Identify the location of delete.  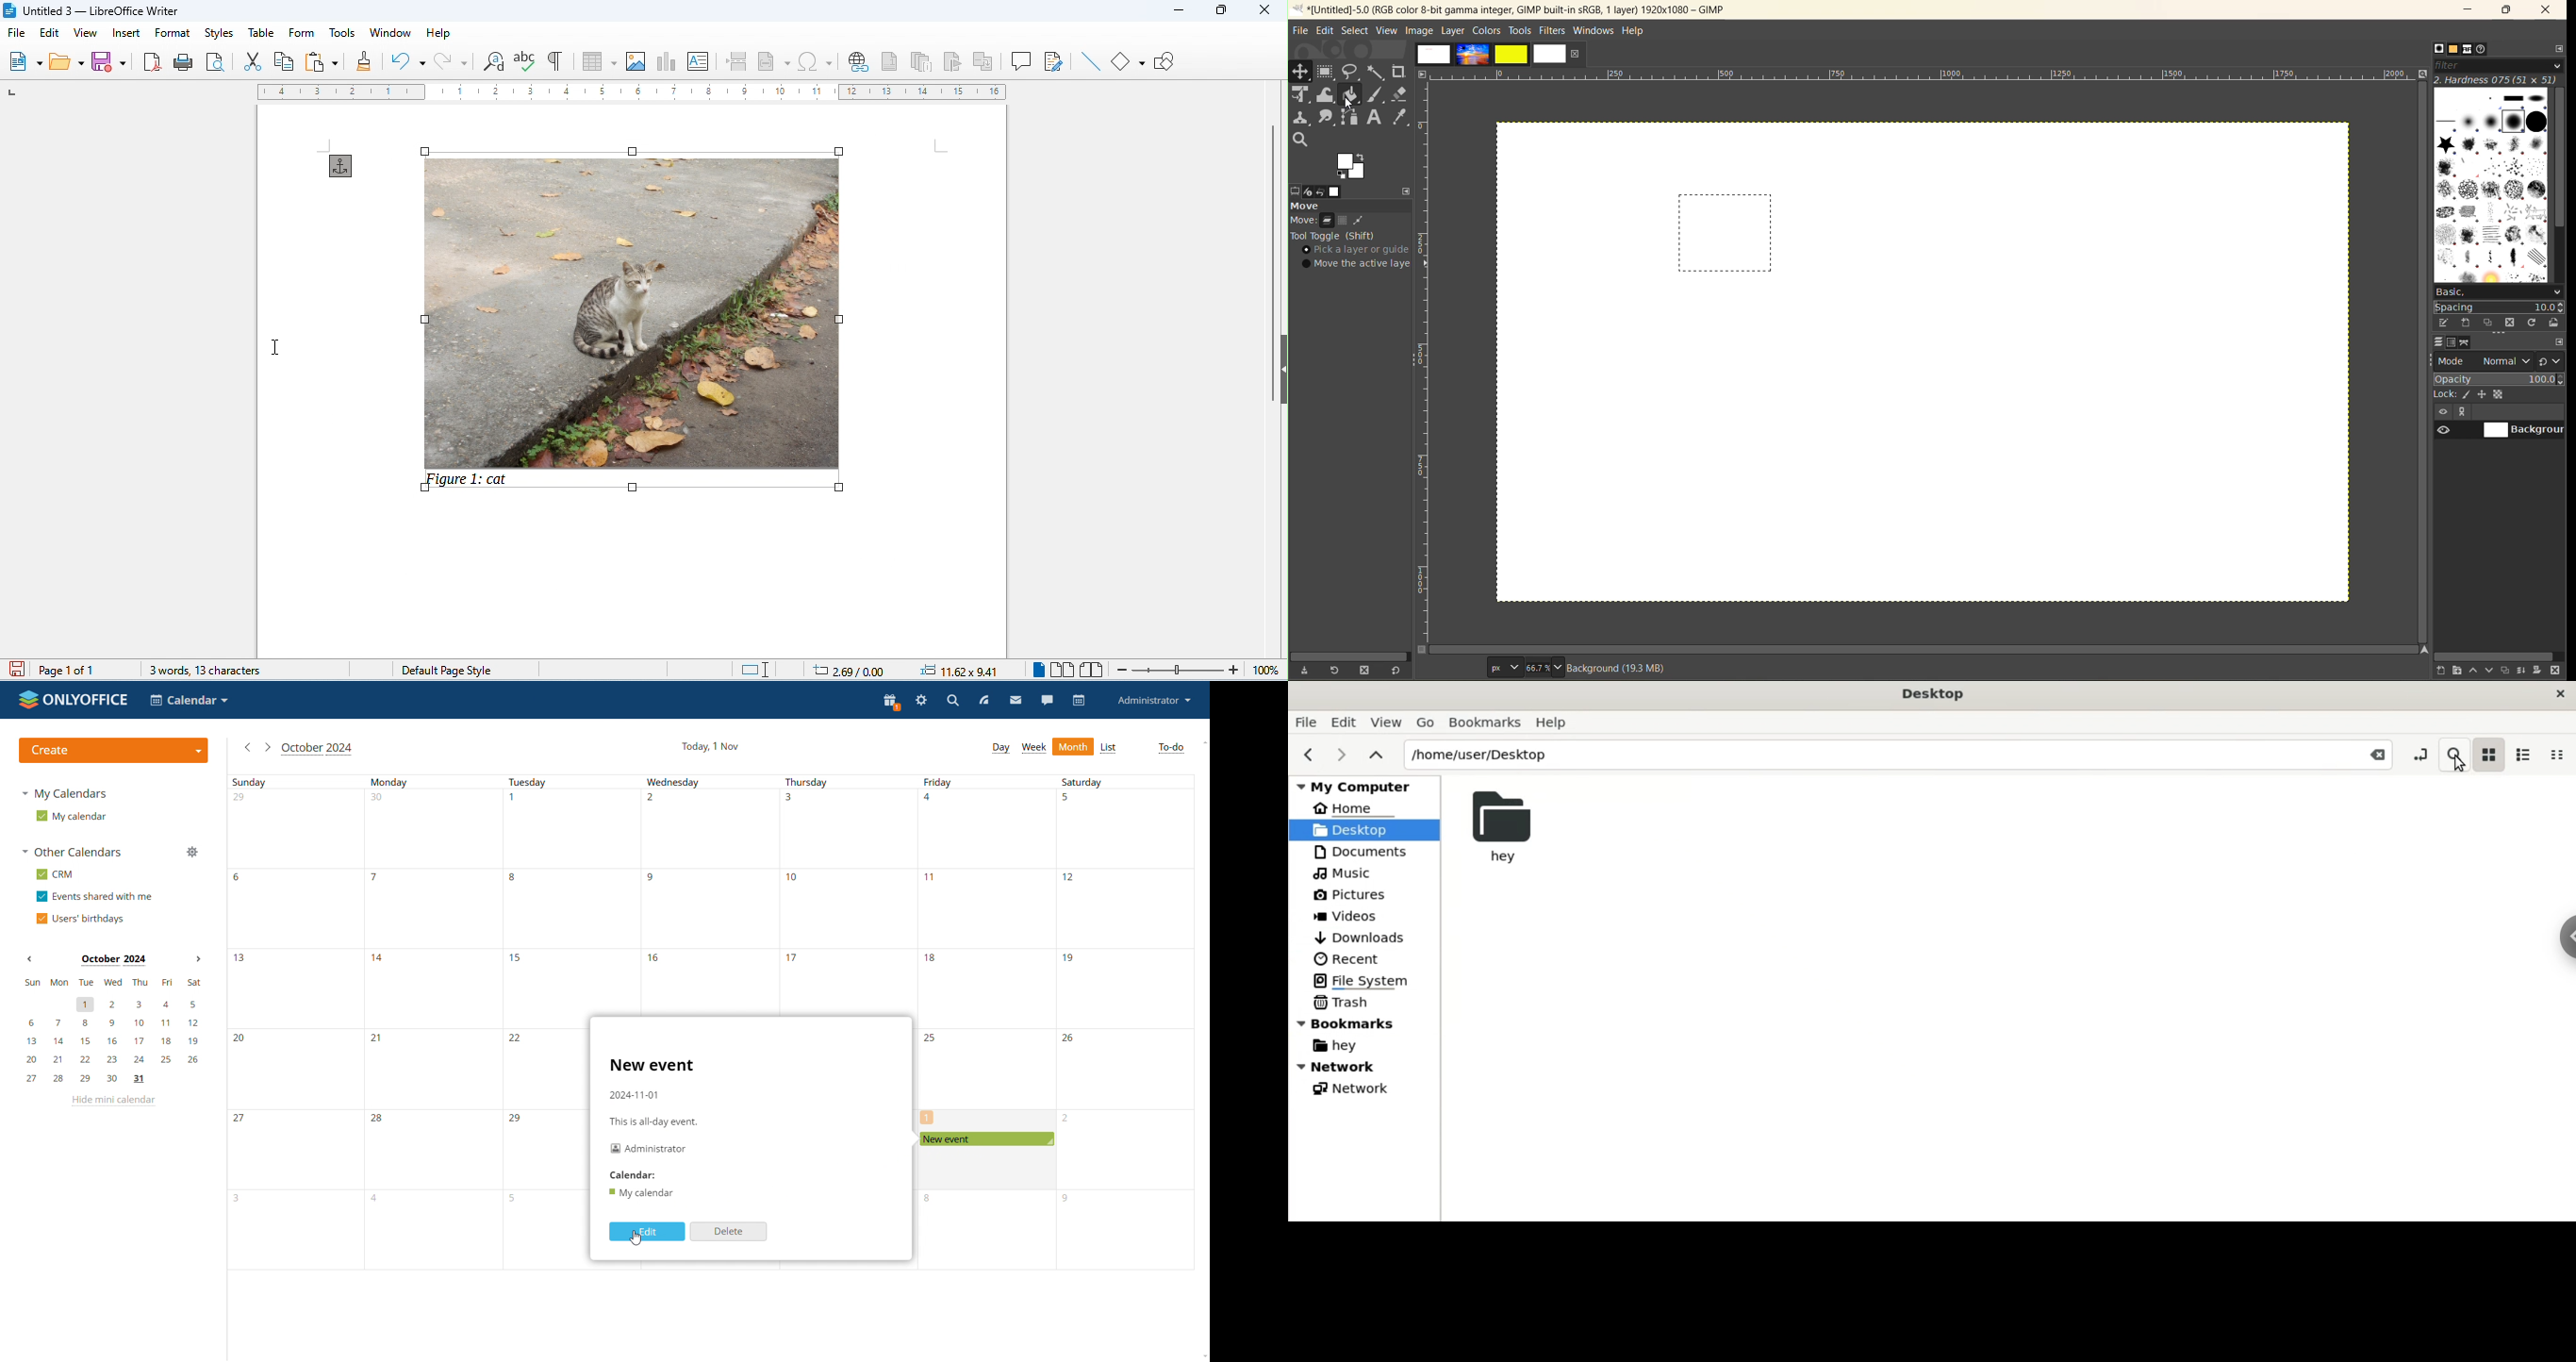
(728, 1231).